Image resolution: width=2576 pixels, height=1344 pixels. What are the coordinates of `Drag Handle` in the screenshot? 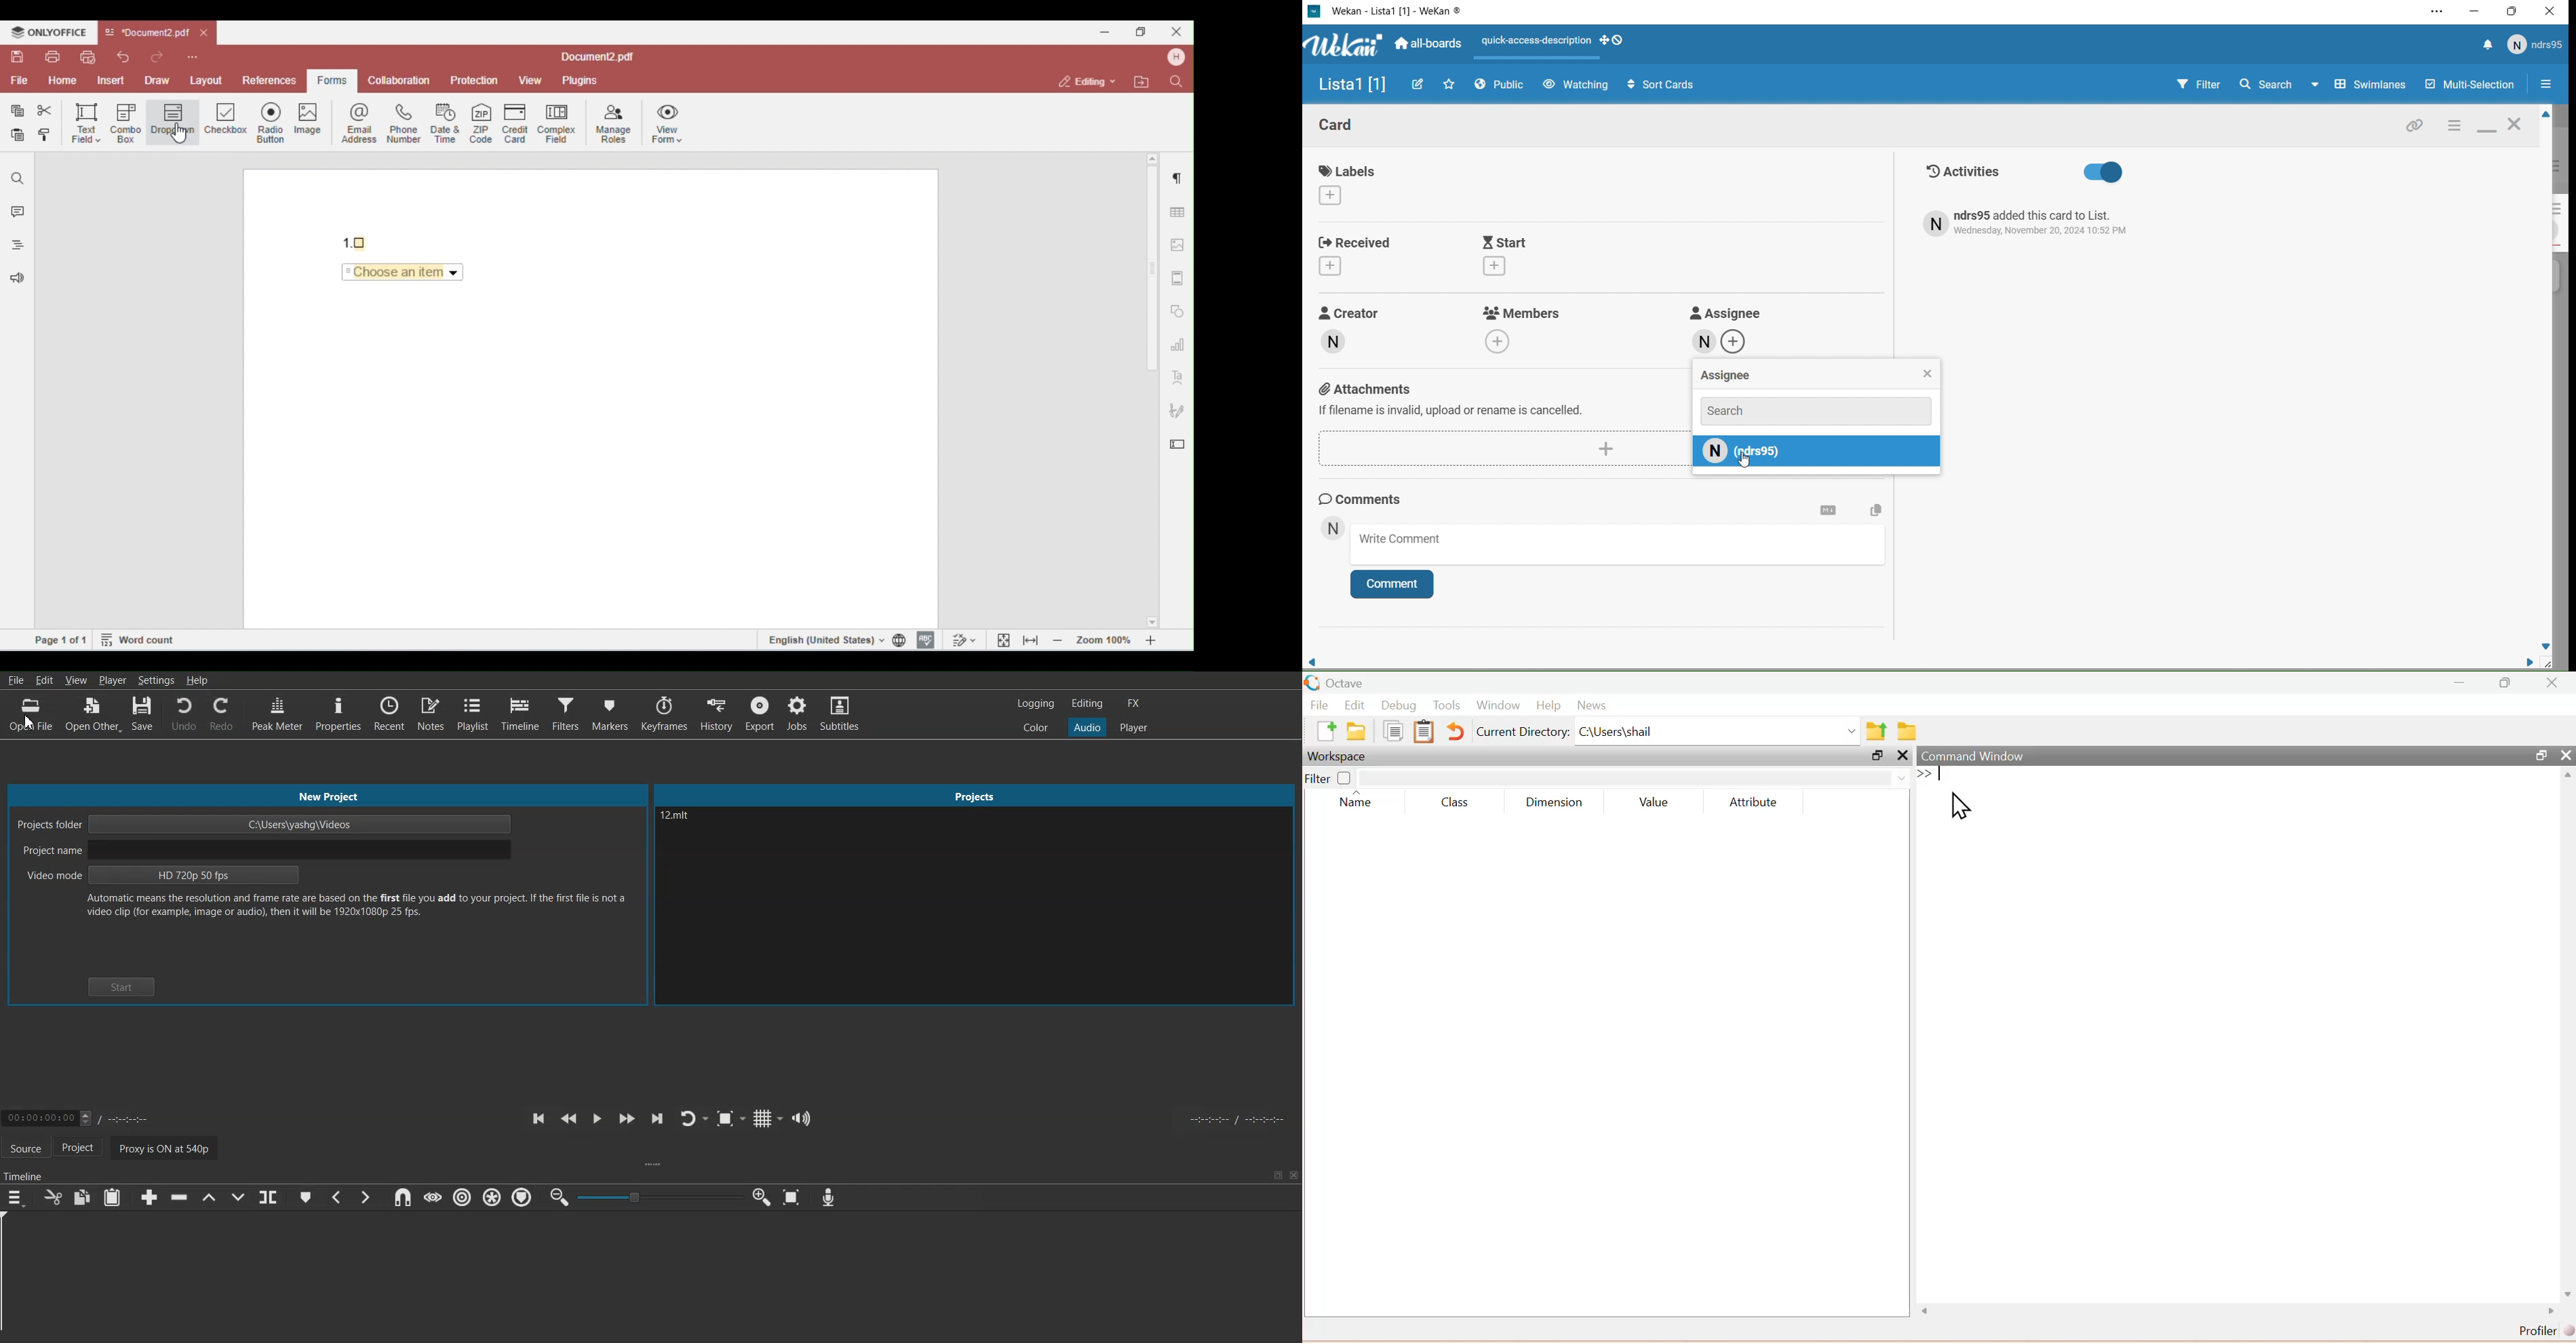 It's located at (655, 1165).